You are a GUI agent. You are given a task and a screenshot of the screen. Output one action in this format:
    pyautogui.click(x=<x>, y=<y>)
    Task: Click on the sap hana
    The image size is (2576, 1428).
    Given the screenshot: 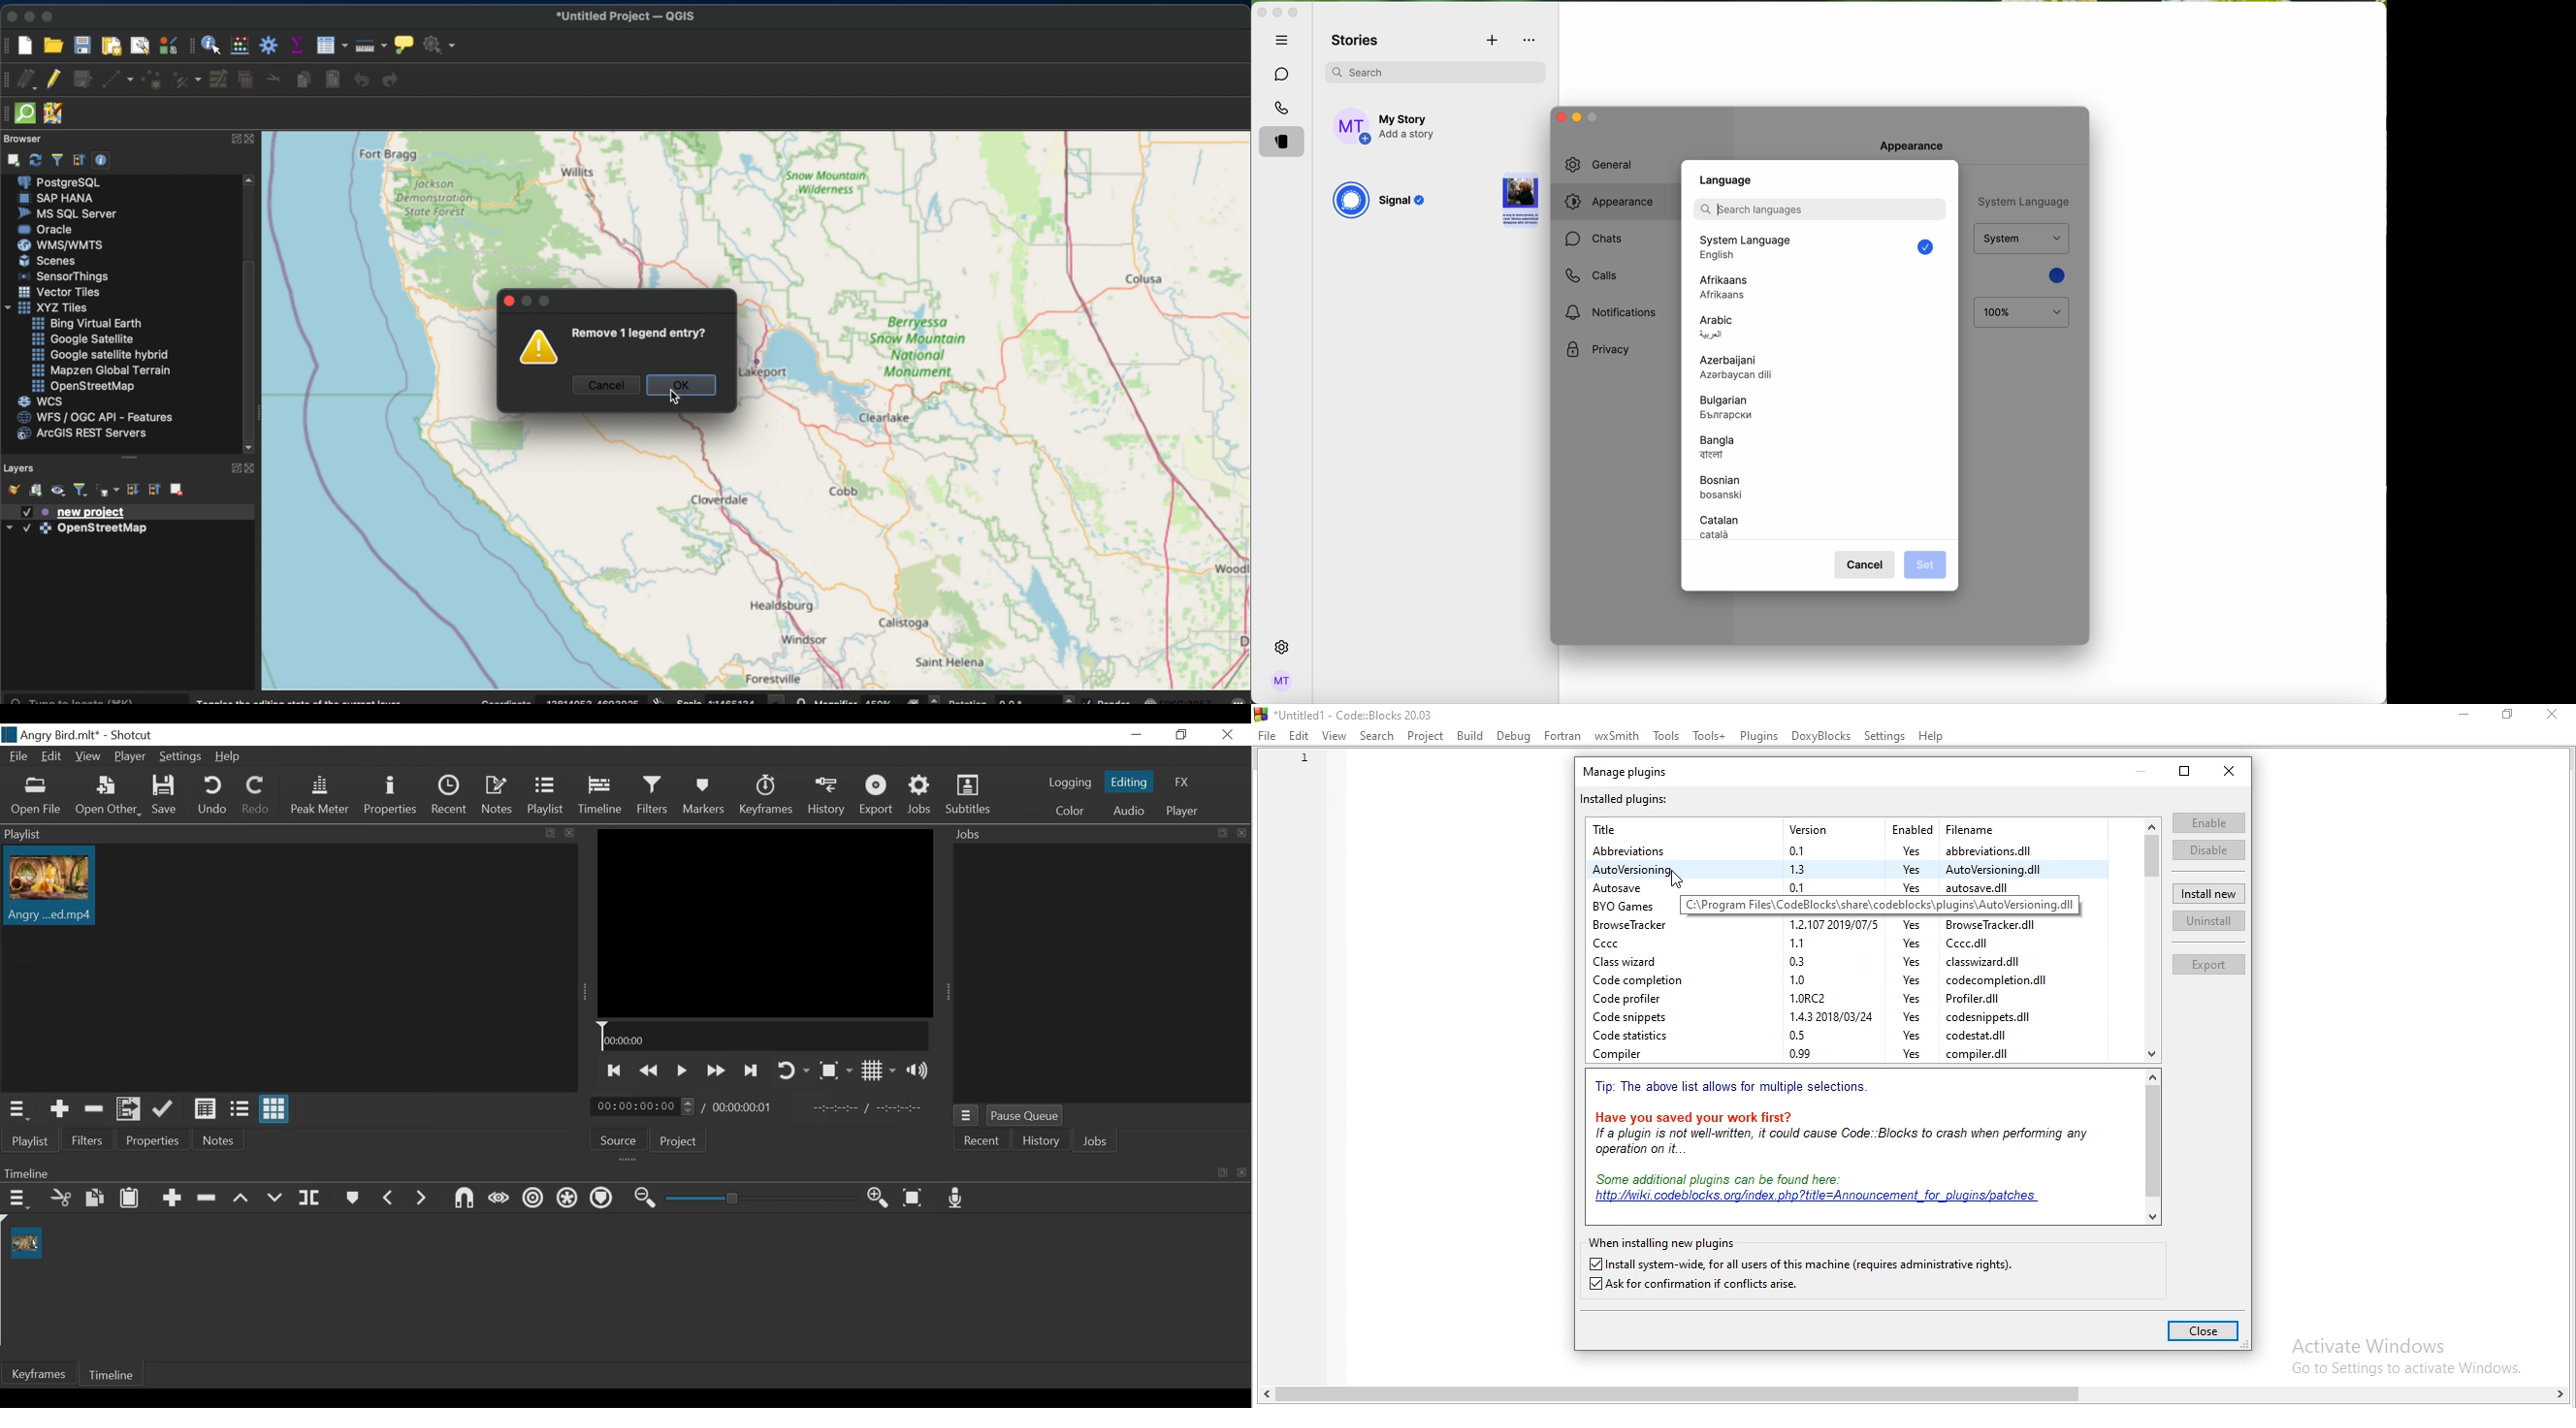 What is the action you would take?
    pyautogui.click(x=56, y=198)
    